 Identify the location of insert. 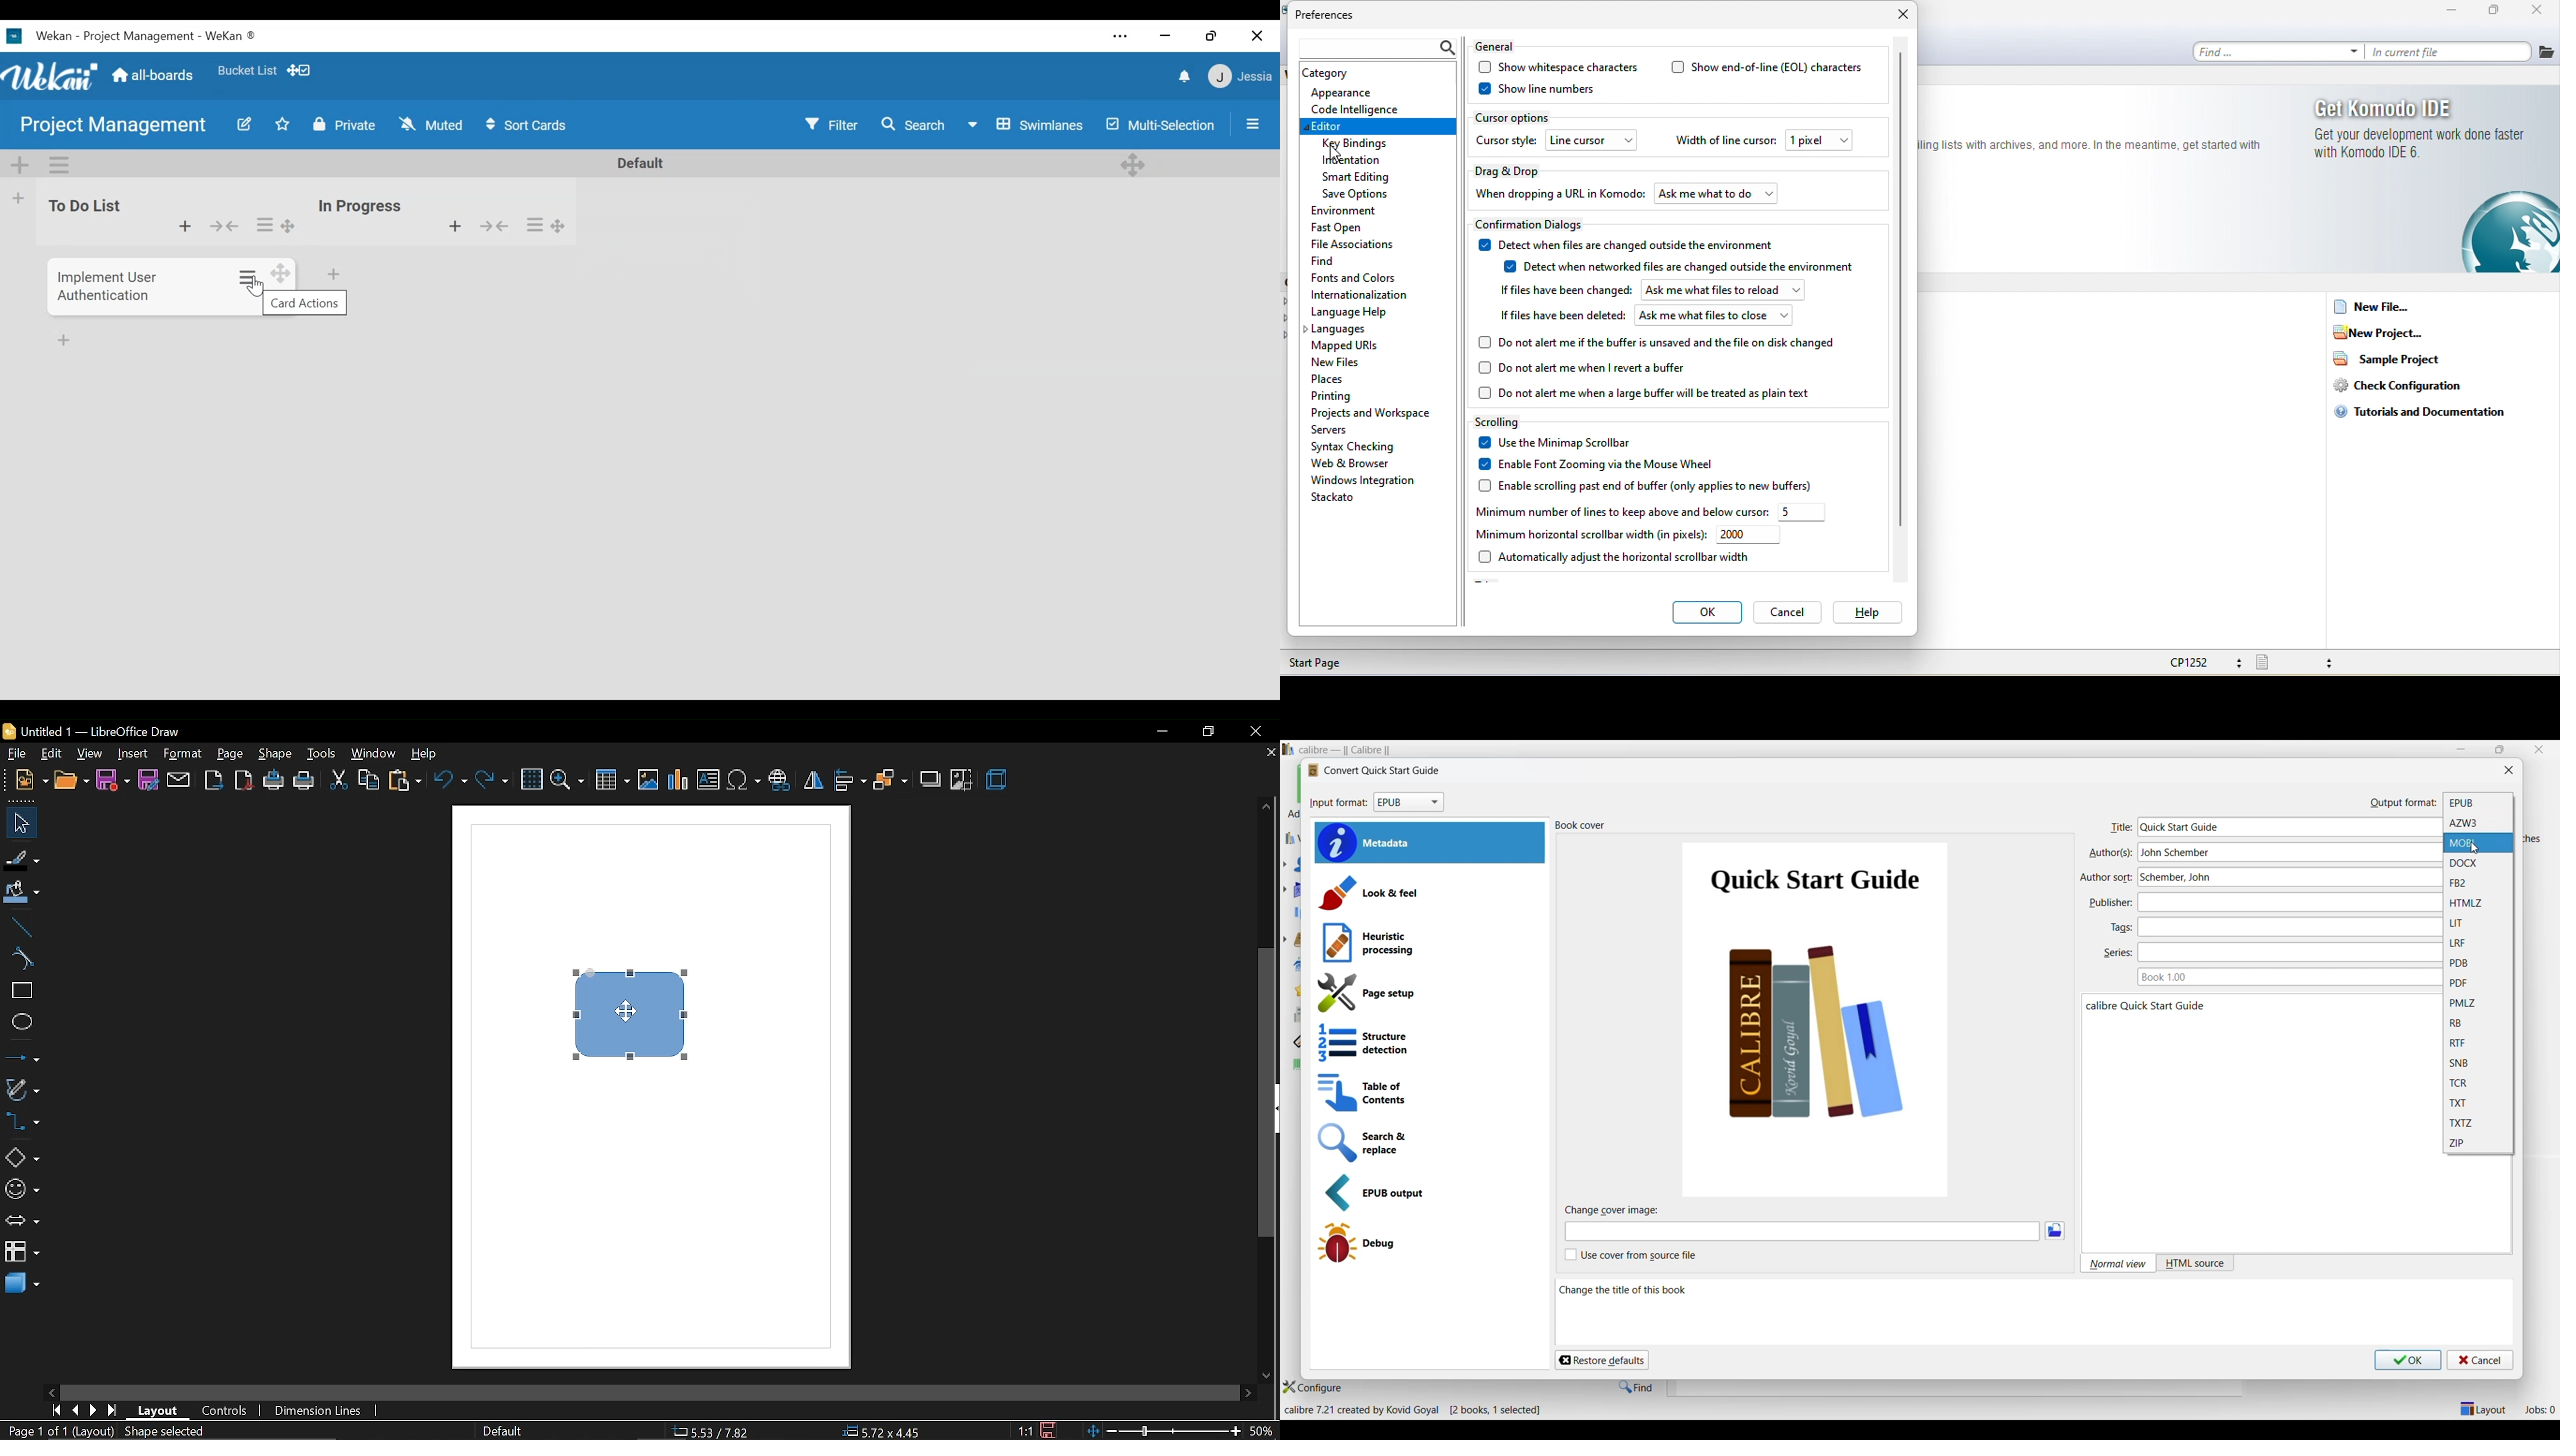
(133, 755).